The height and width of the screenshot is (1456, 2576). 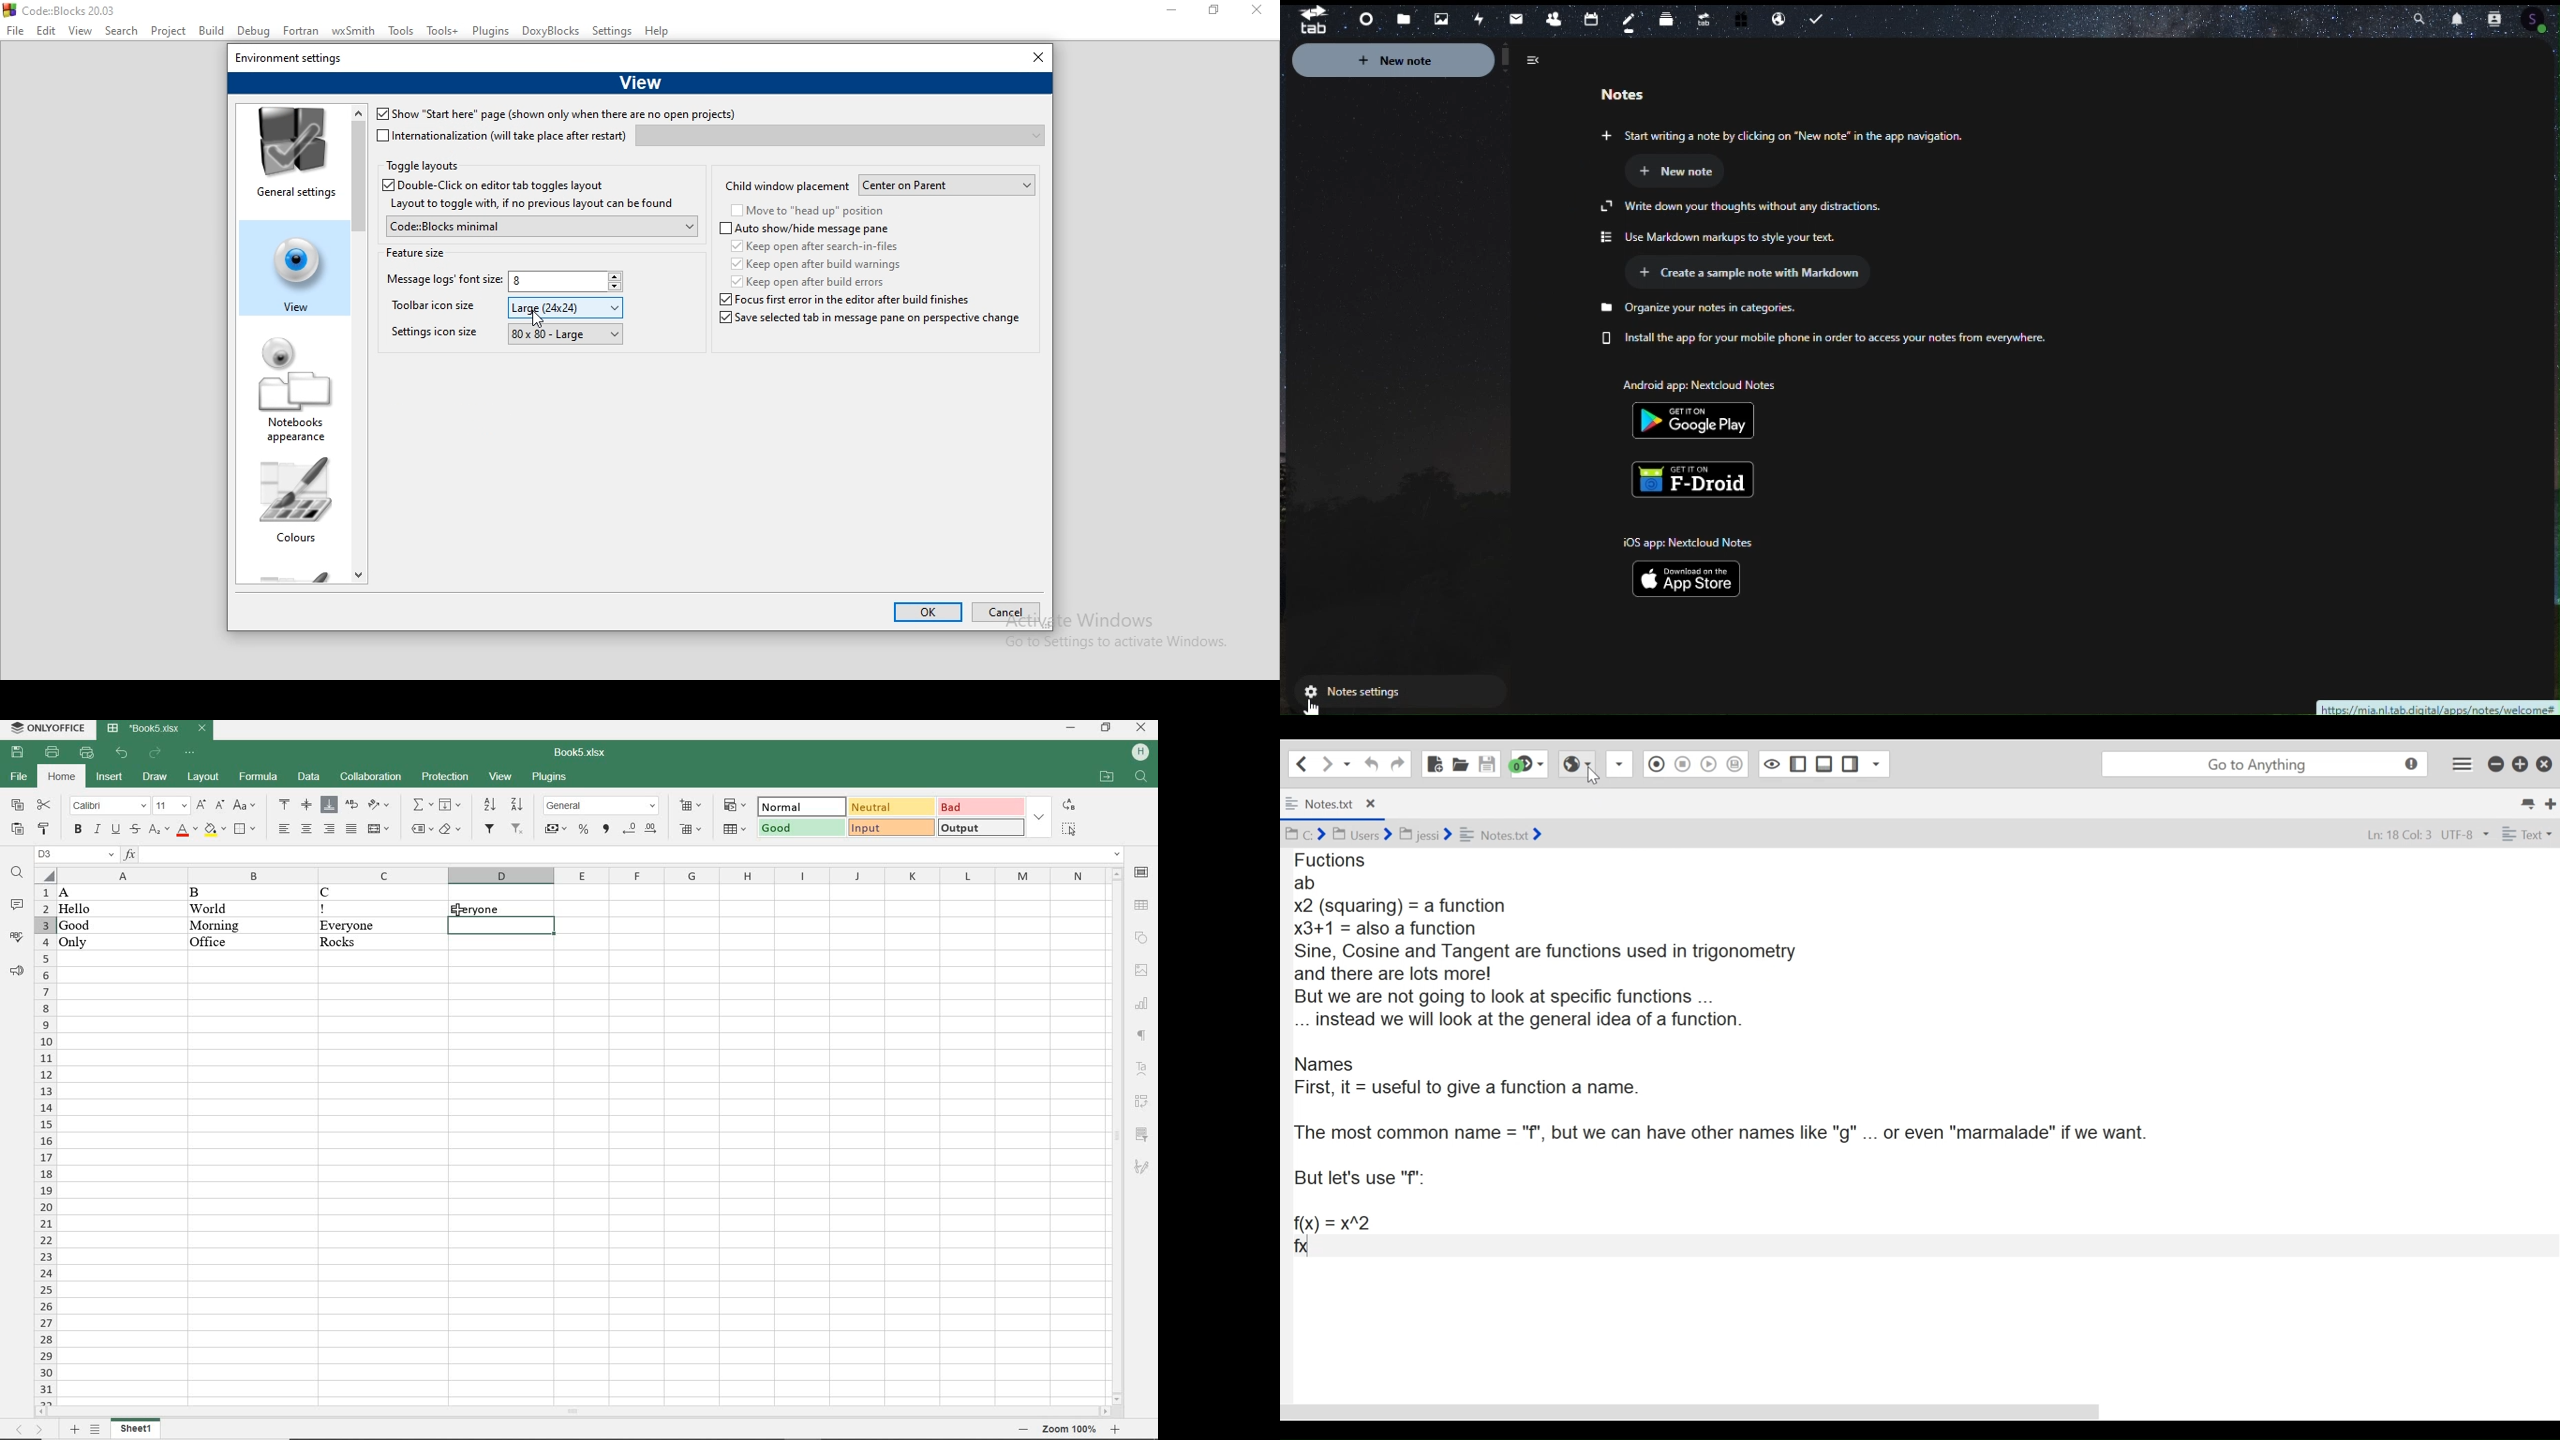 I want to click on Double-Click on editor tab toggles layout, so click(x=507, y=186).